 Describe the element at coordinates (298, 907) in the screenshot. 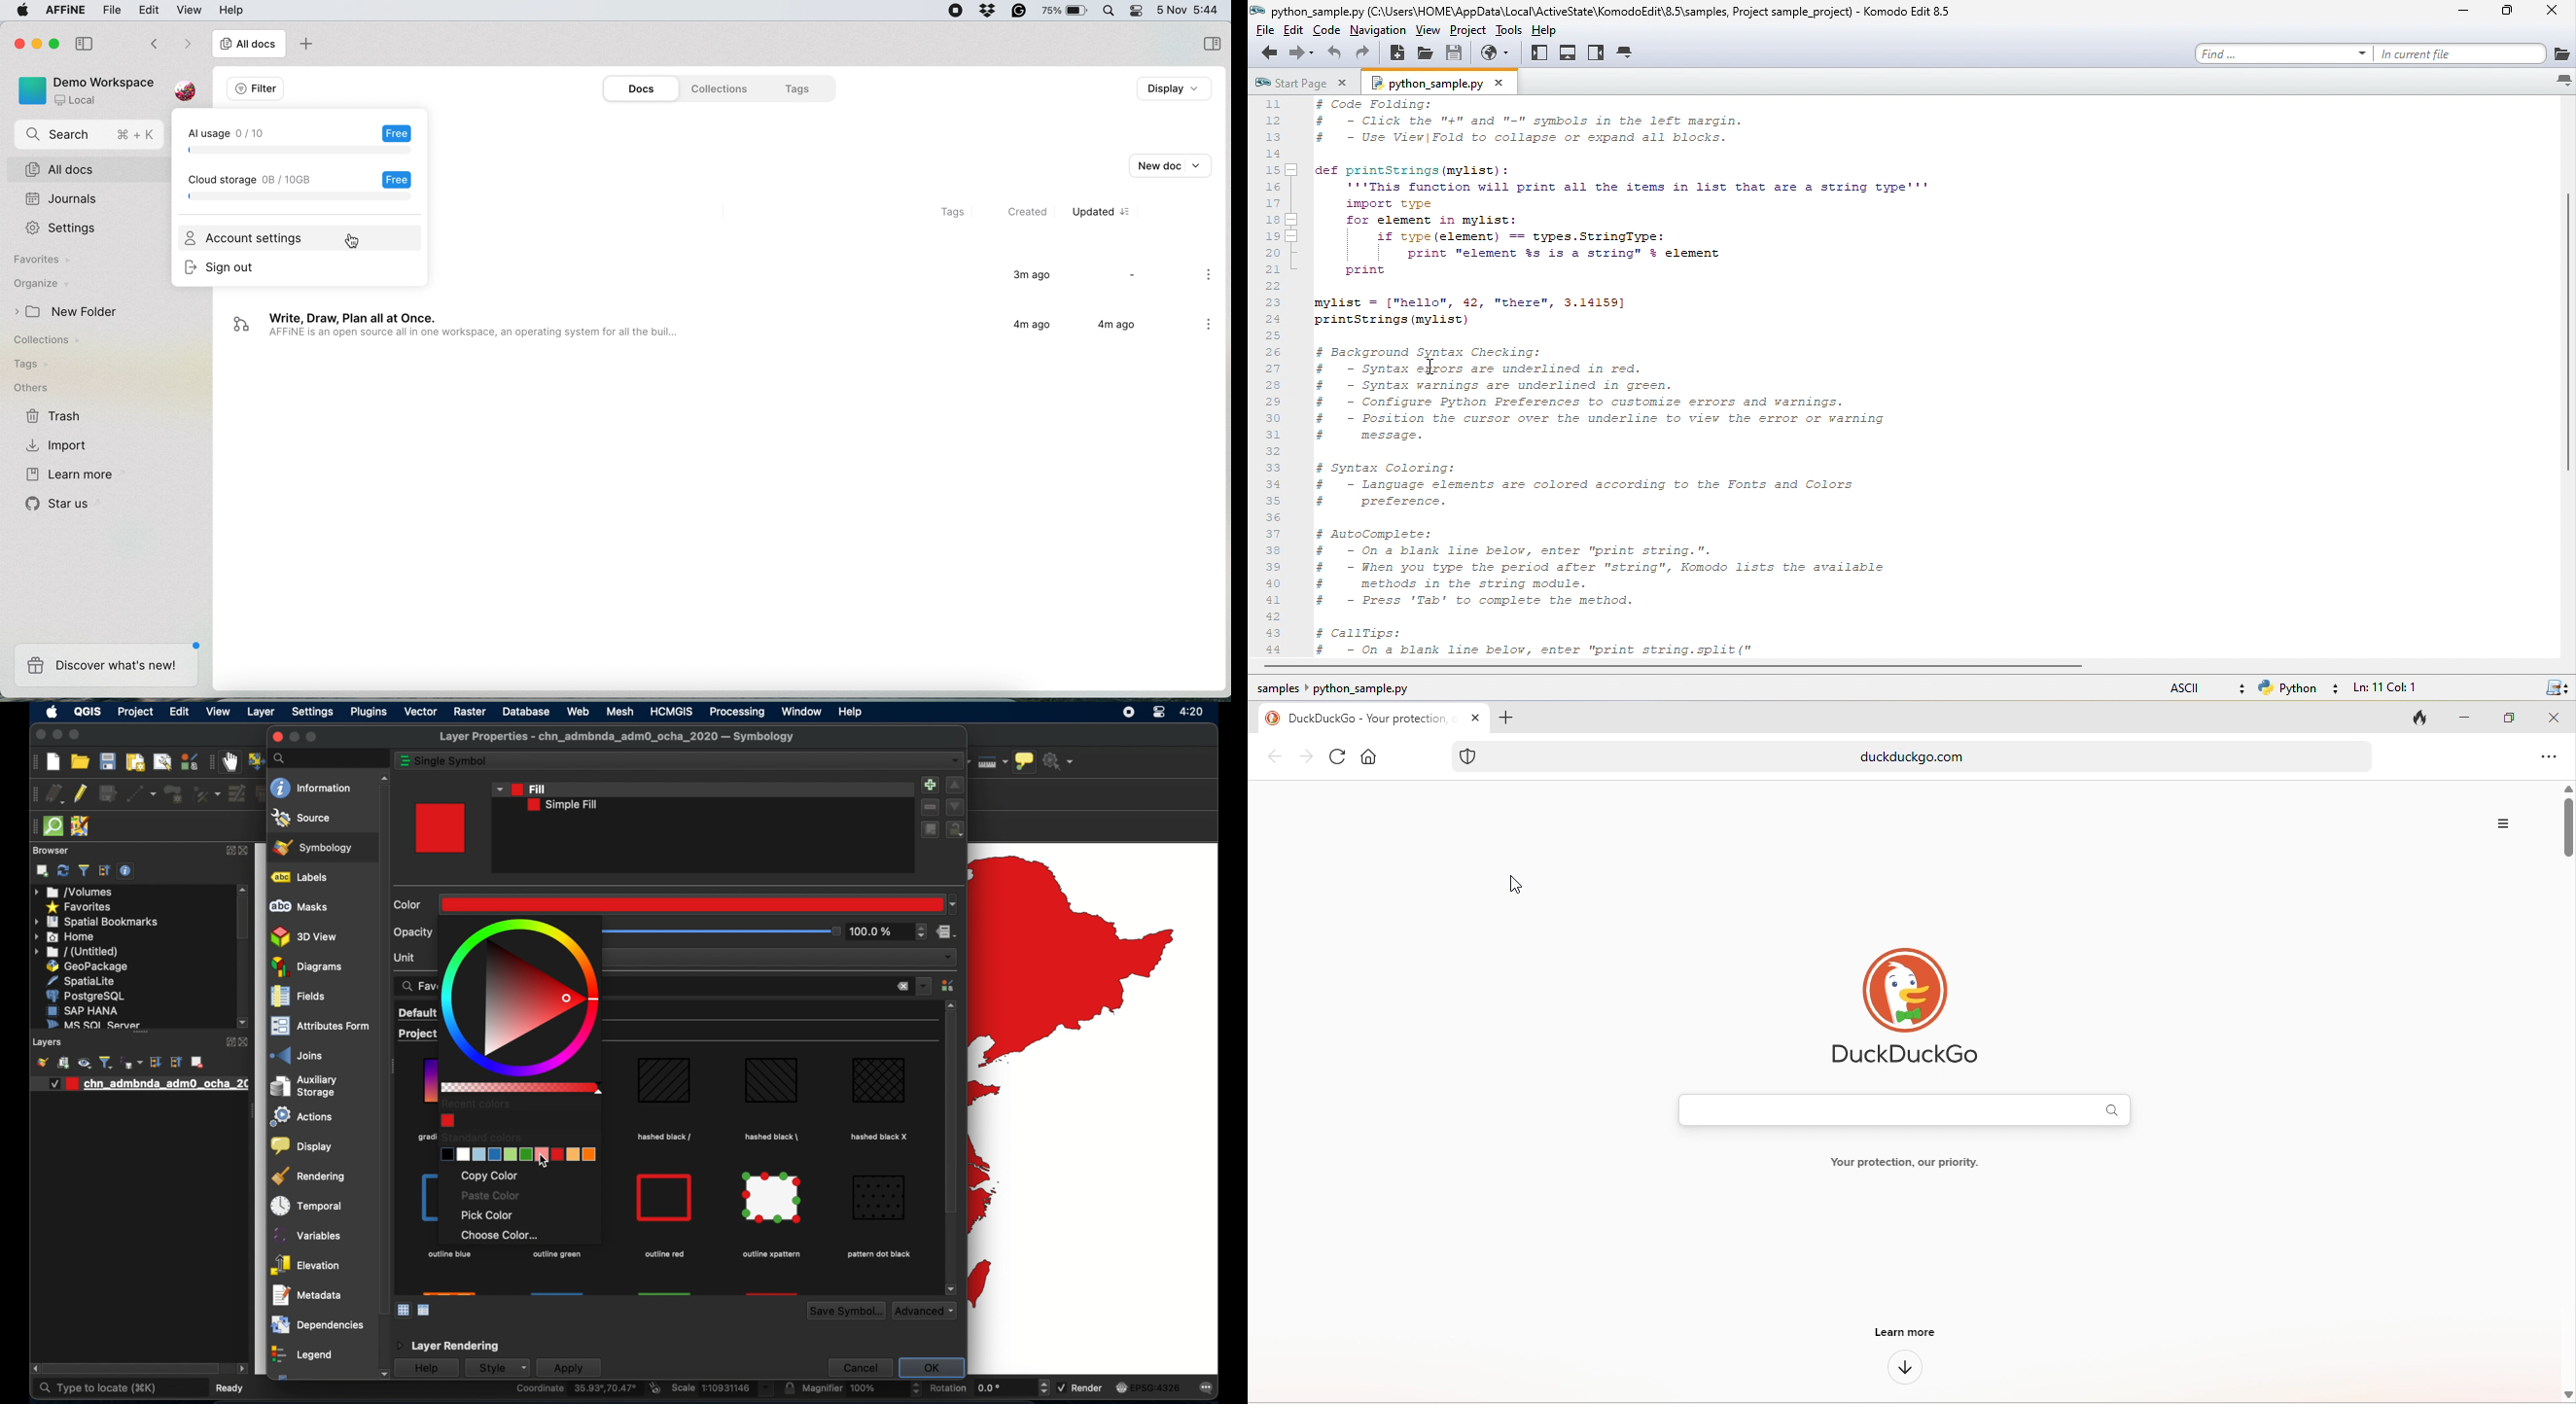

I see `masks` at that location.